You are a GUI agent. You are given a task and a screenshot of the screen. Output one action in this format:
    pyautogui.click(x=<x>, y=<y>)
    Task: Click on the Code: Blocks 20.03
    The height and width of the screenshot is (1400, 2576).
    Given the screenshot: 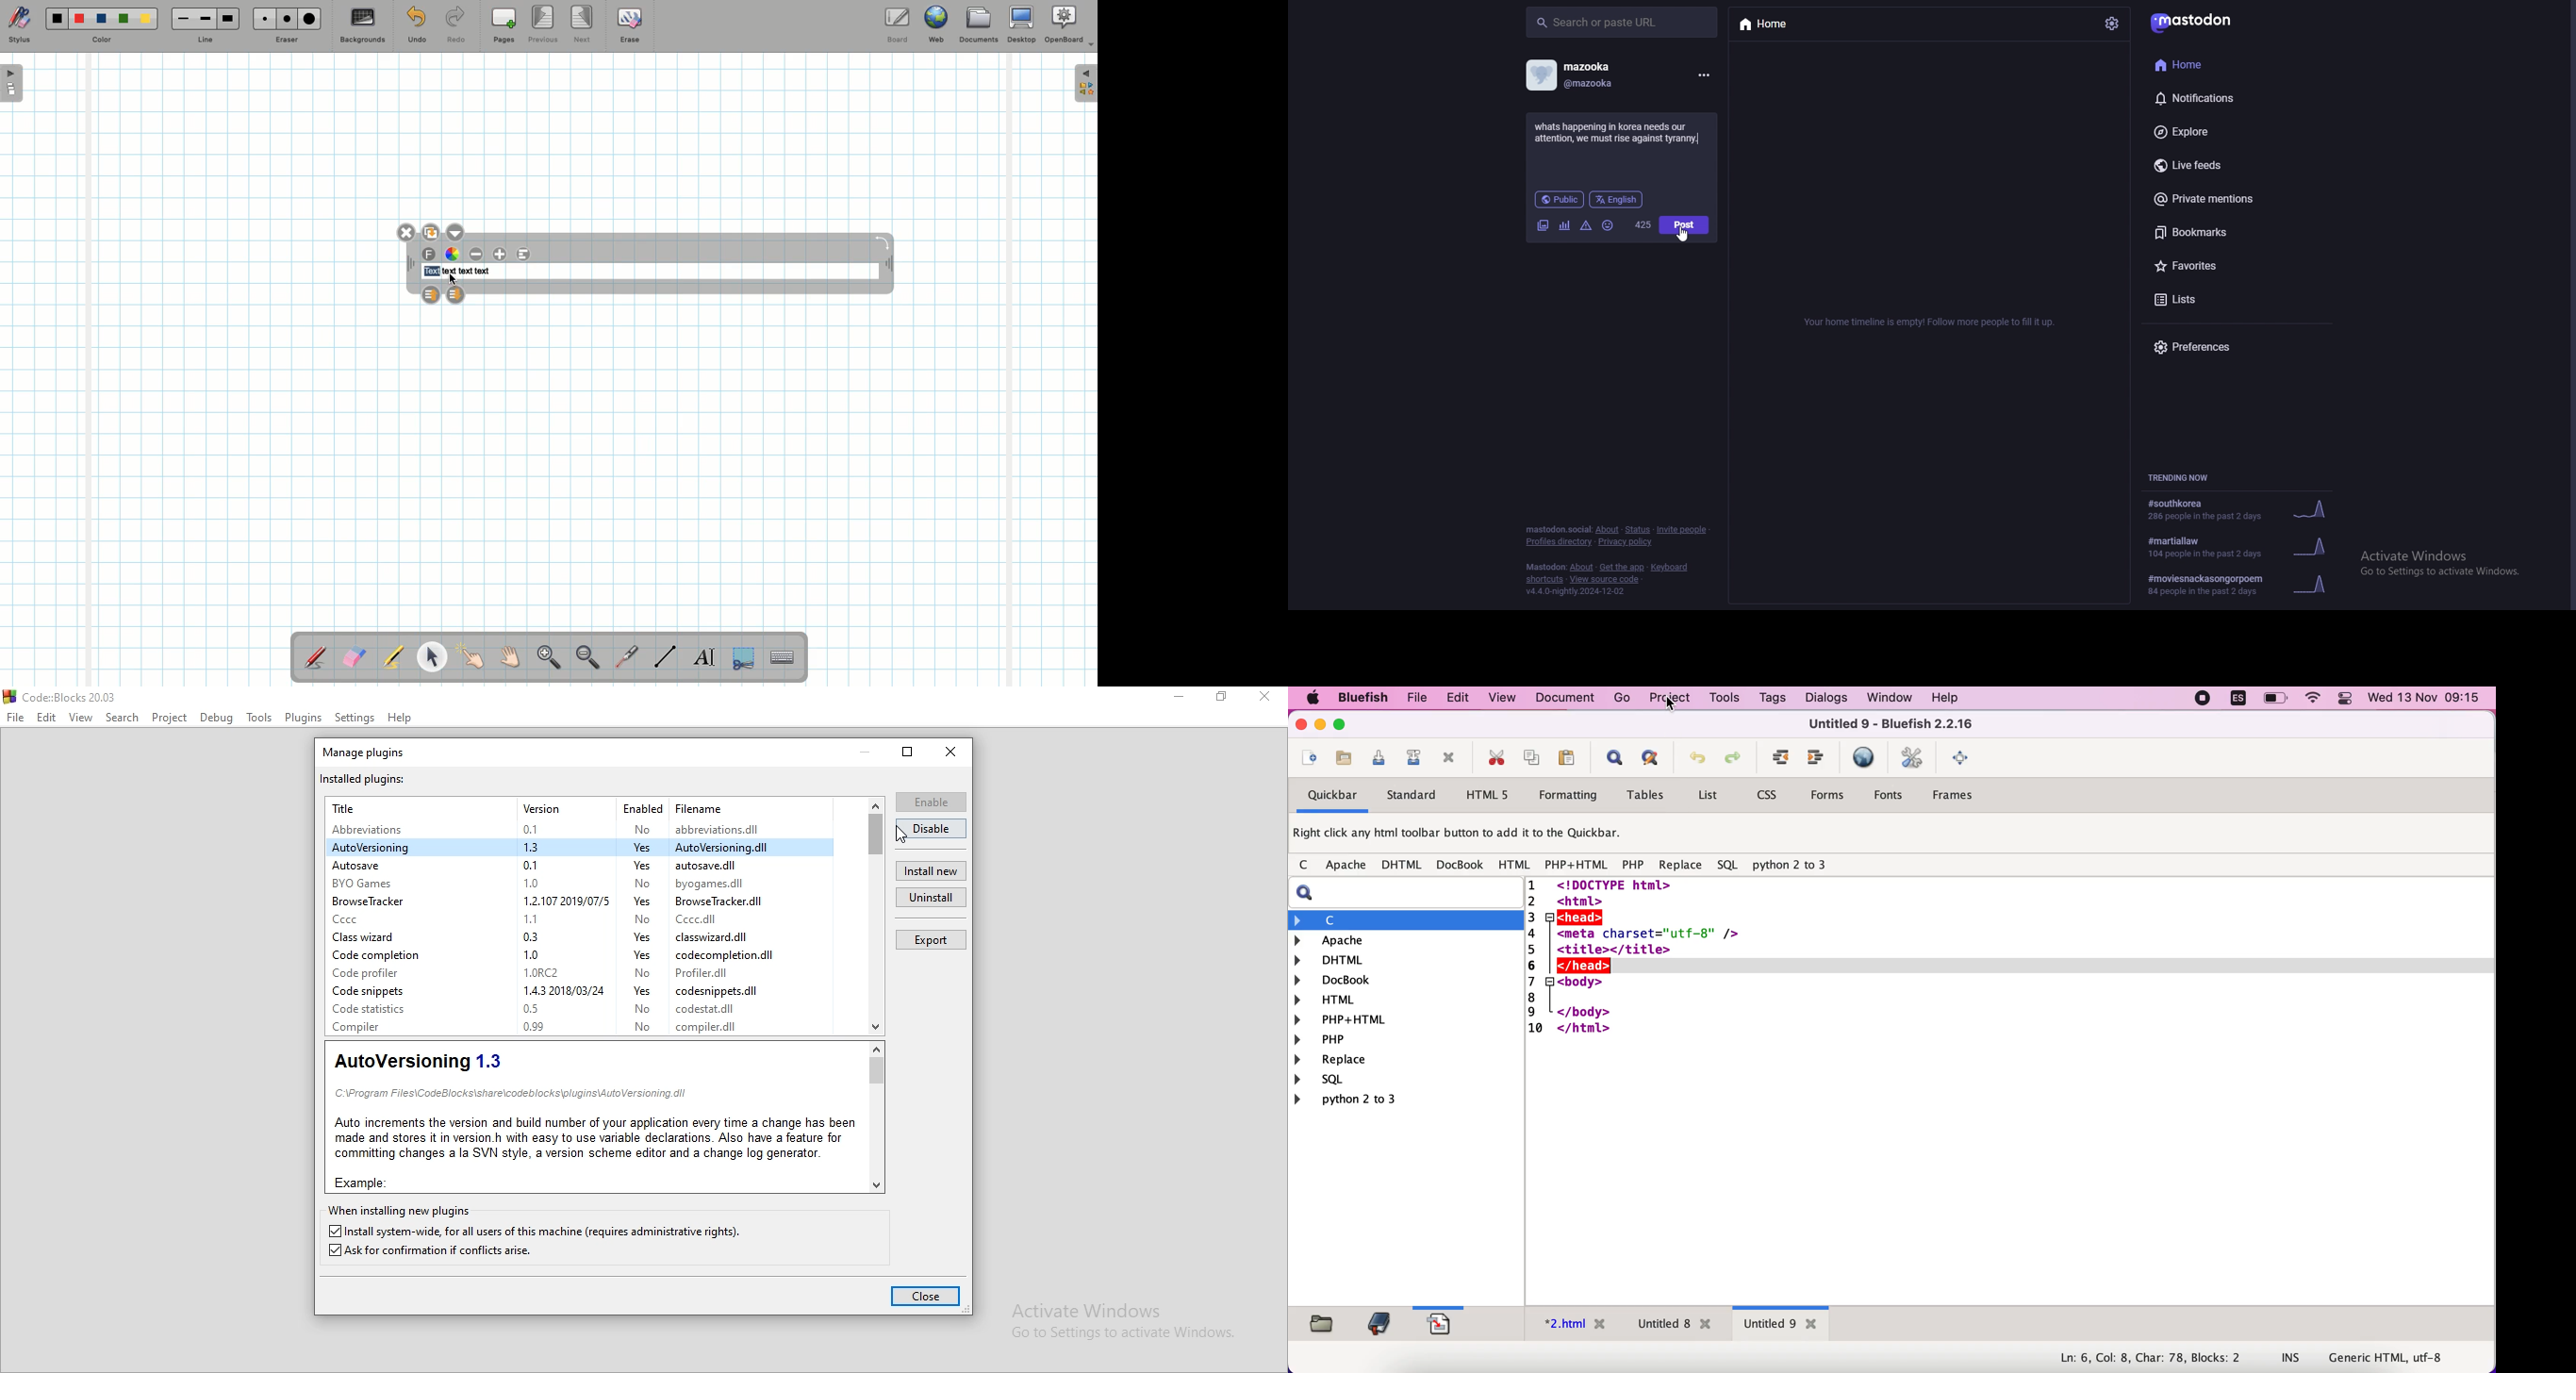 What is the action you would take?
    pyautogui.click(x=73, y=697)
    